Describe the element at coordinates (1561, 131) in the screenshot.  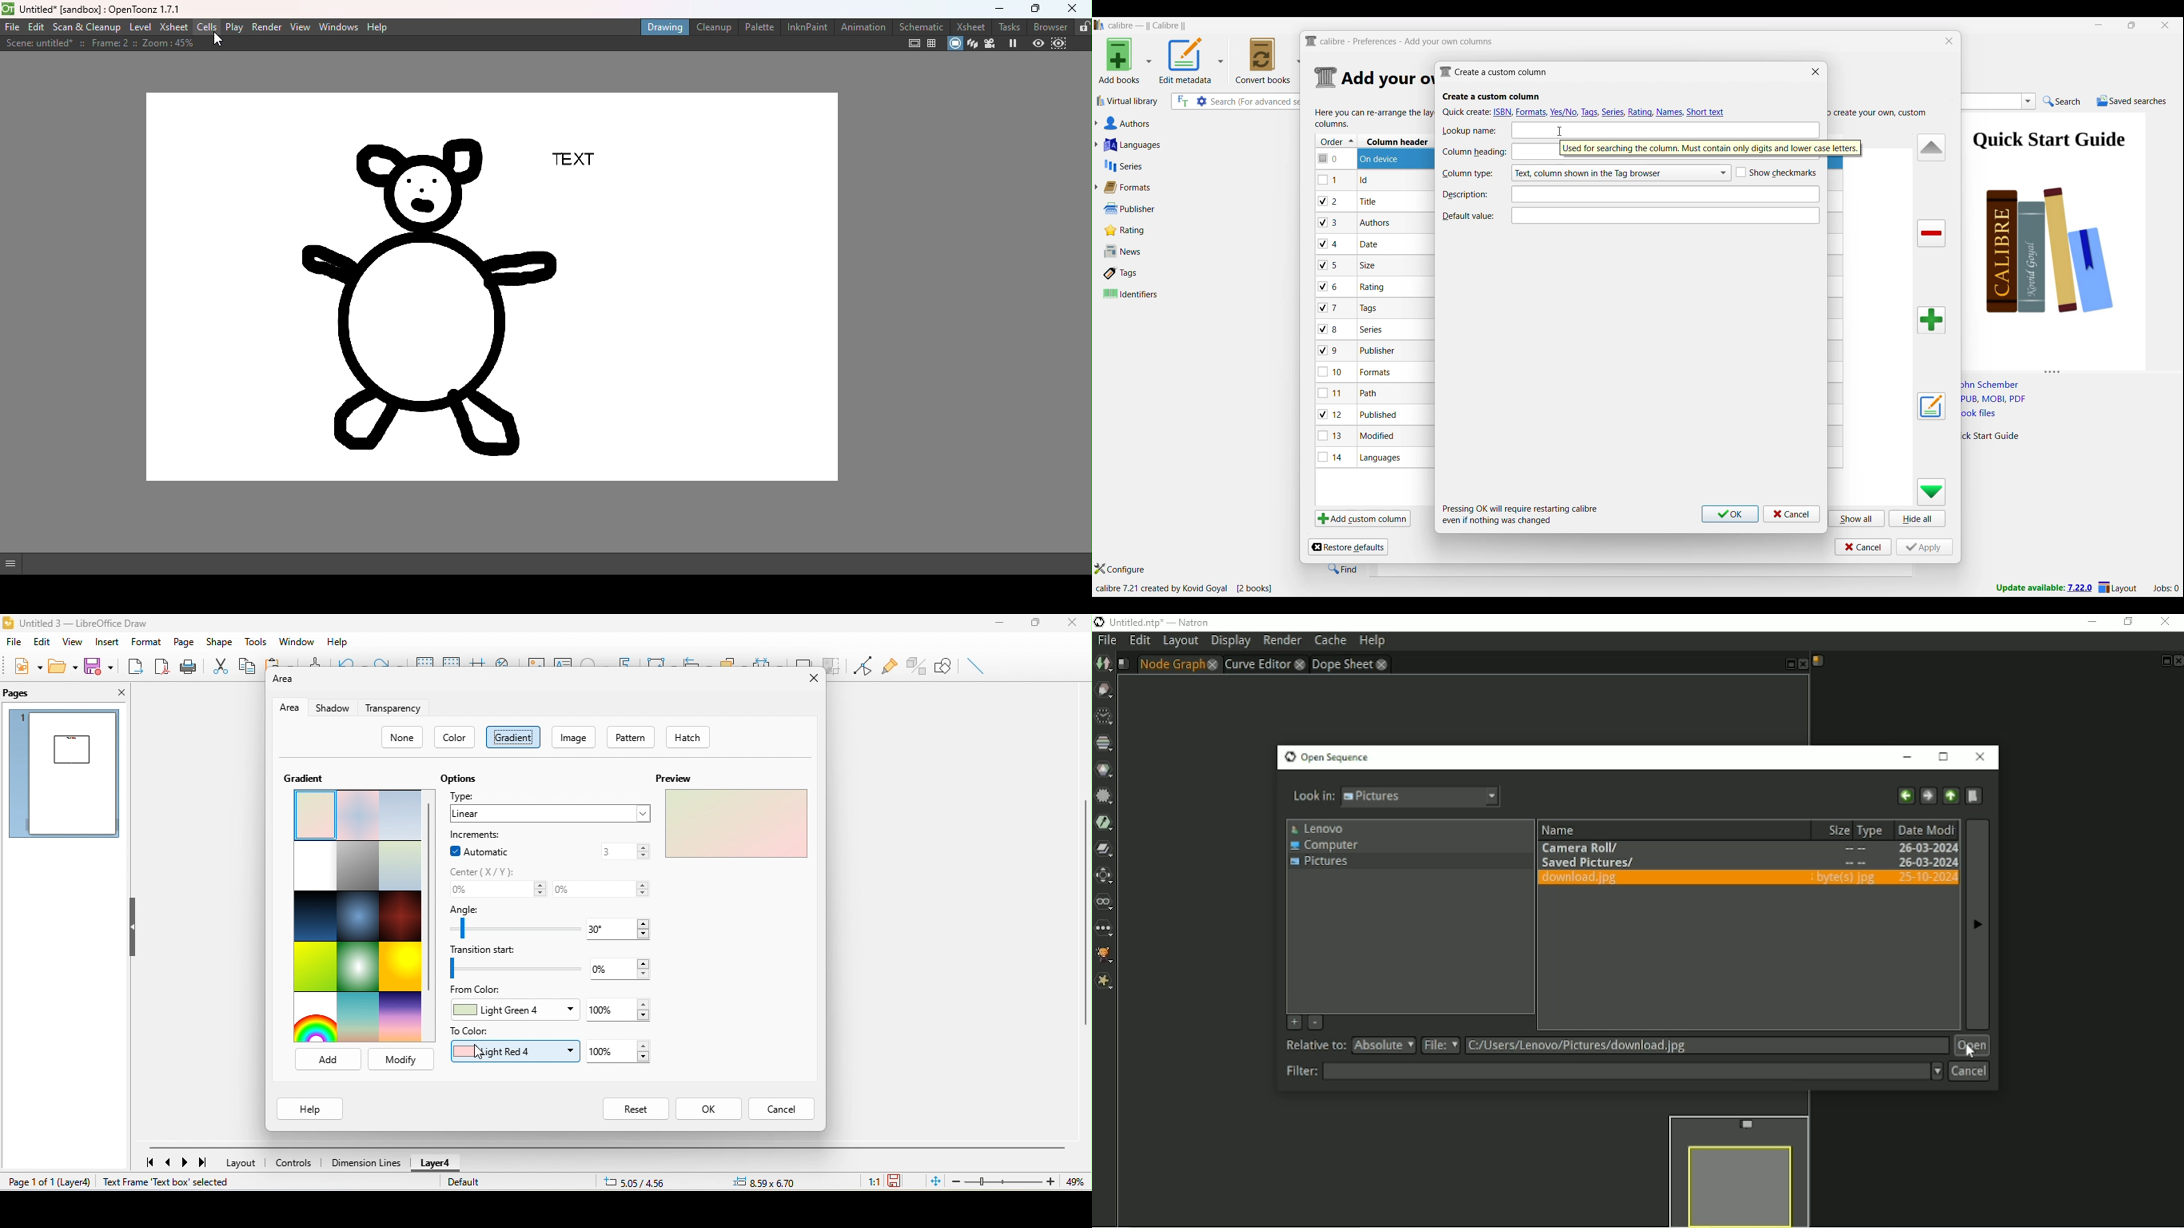
I see `cursor` at that location.